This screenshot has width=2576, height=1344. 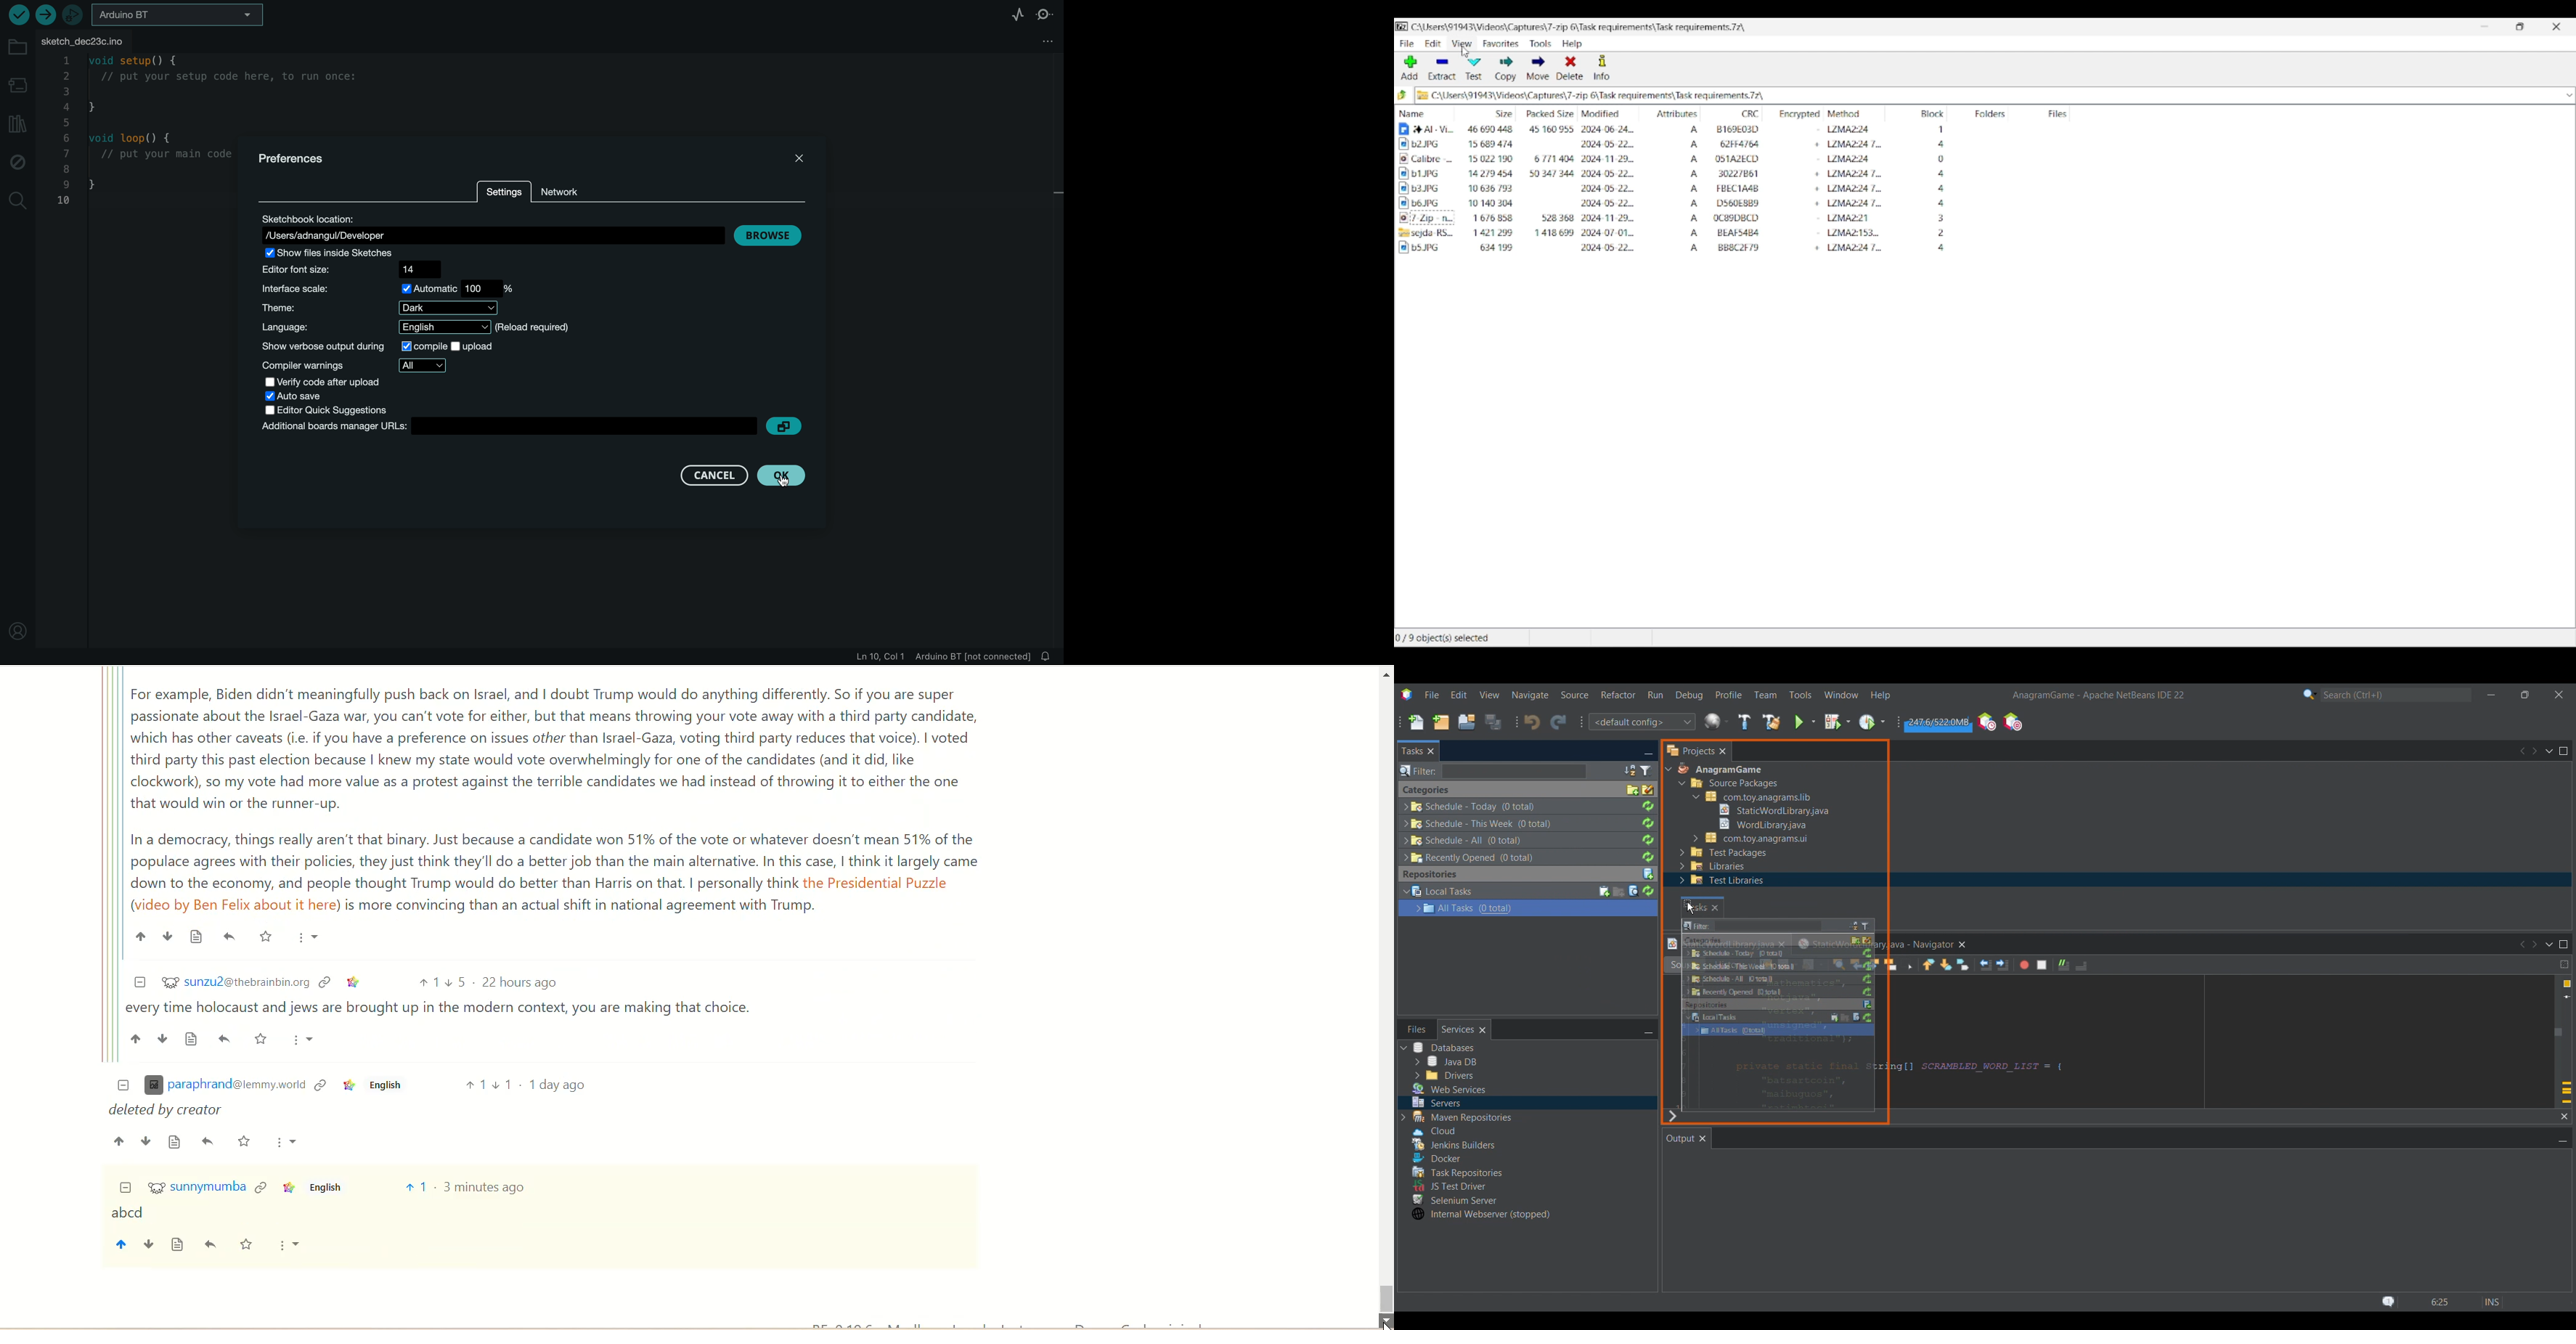 I want to click on Cursor, so click(x=1380, y=1323).